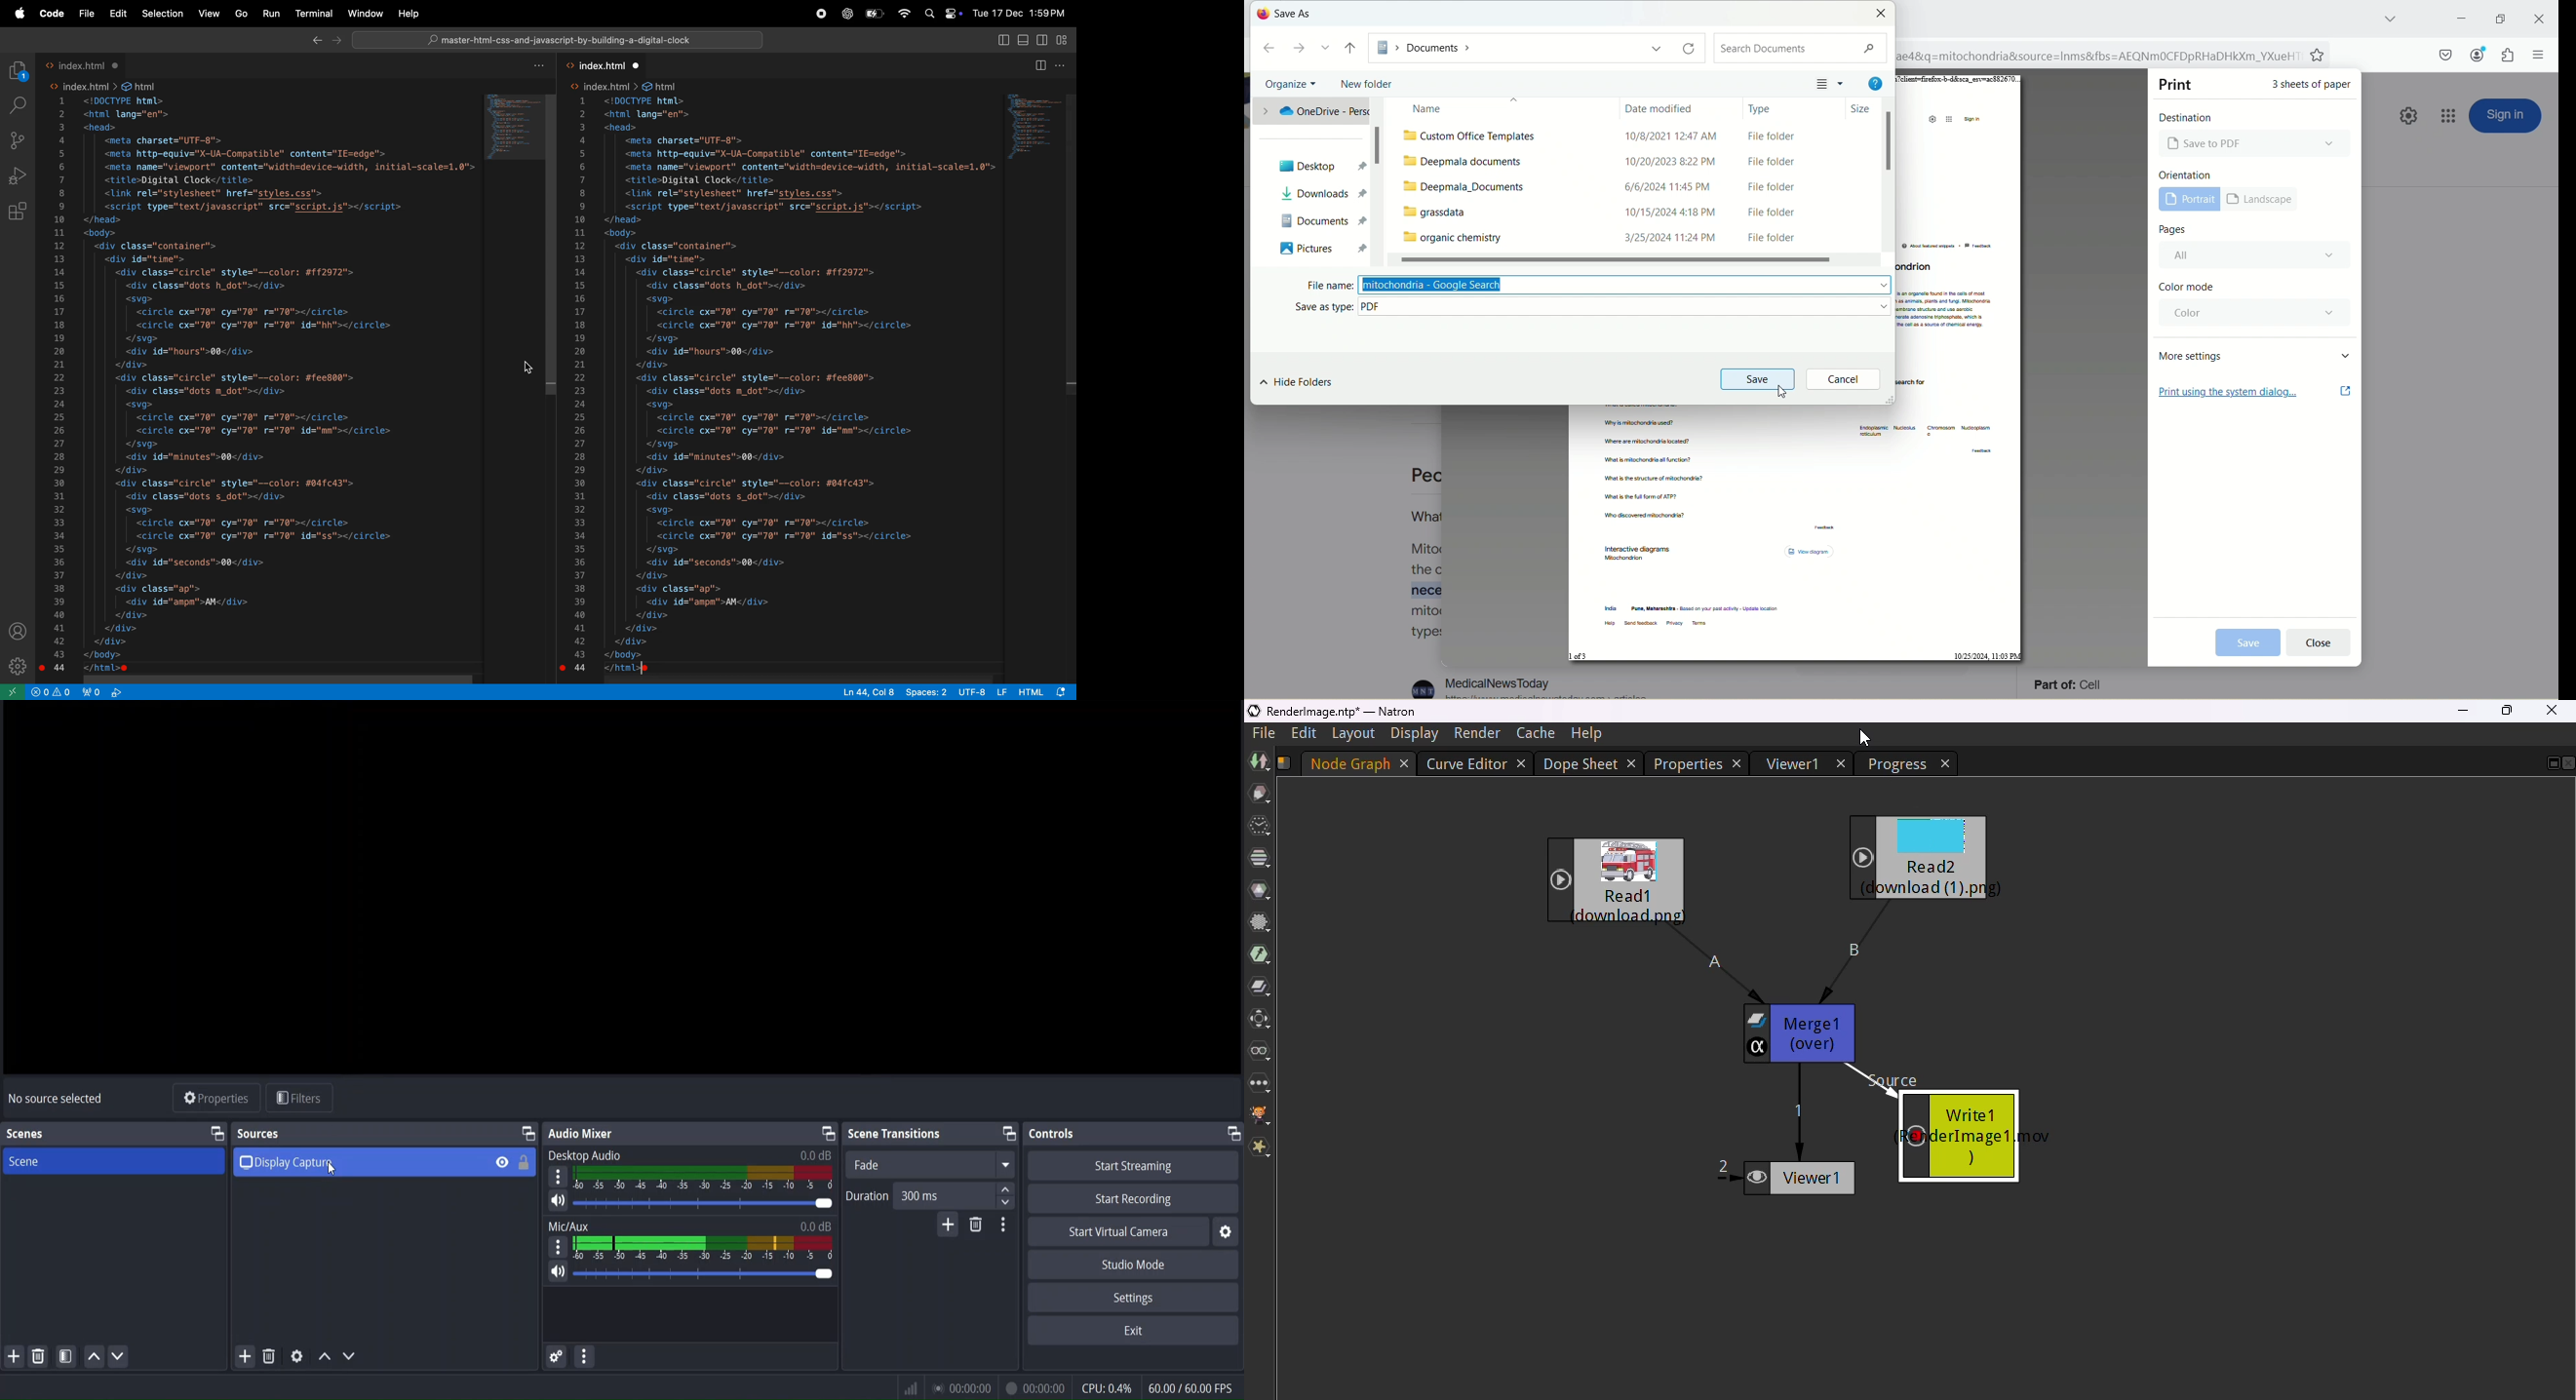 This screenshot has width=2576, height=1400. I want to click on Vertical scroll bar, so click(1070, 241).